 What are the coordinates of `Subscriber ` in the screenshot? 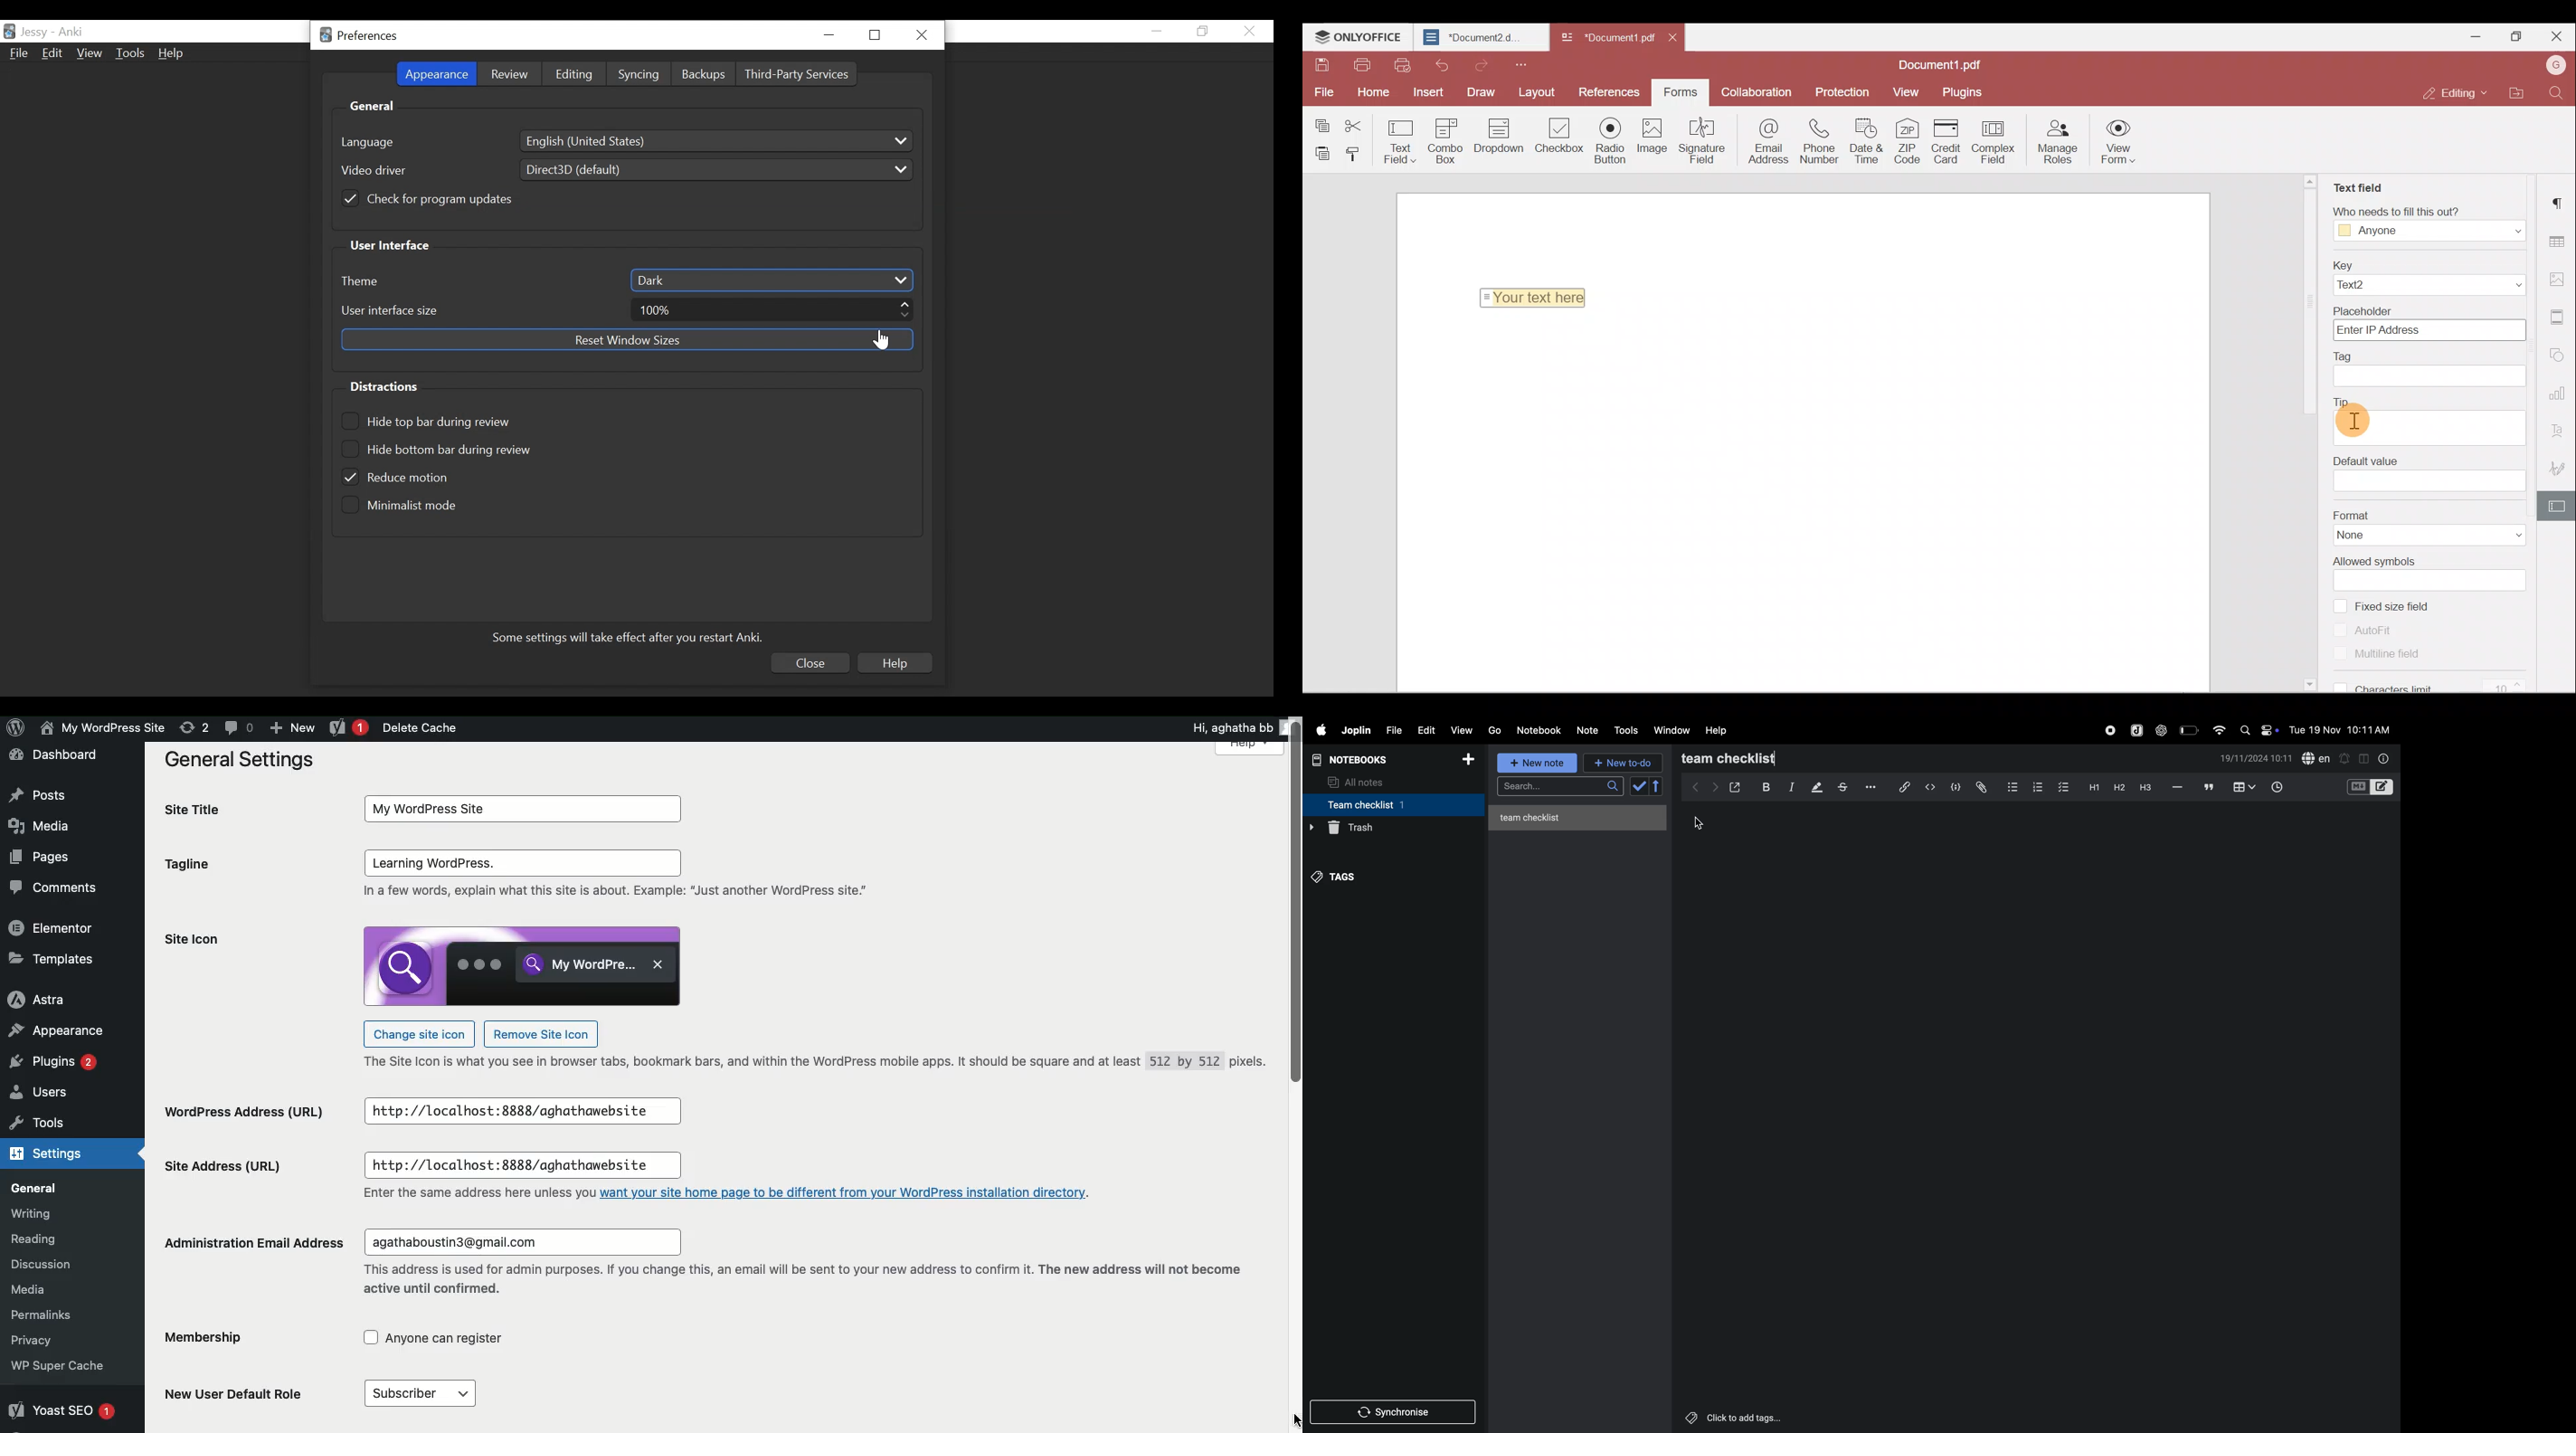 It's located at (423, 1393).